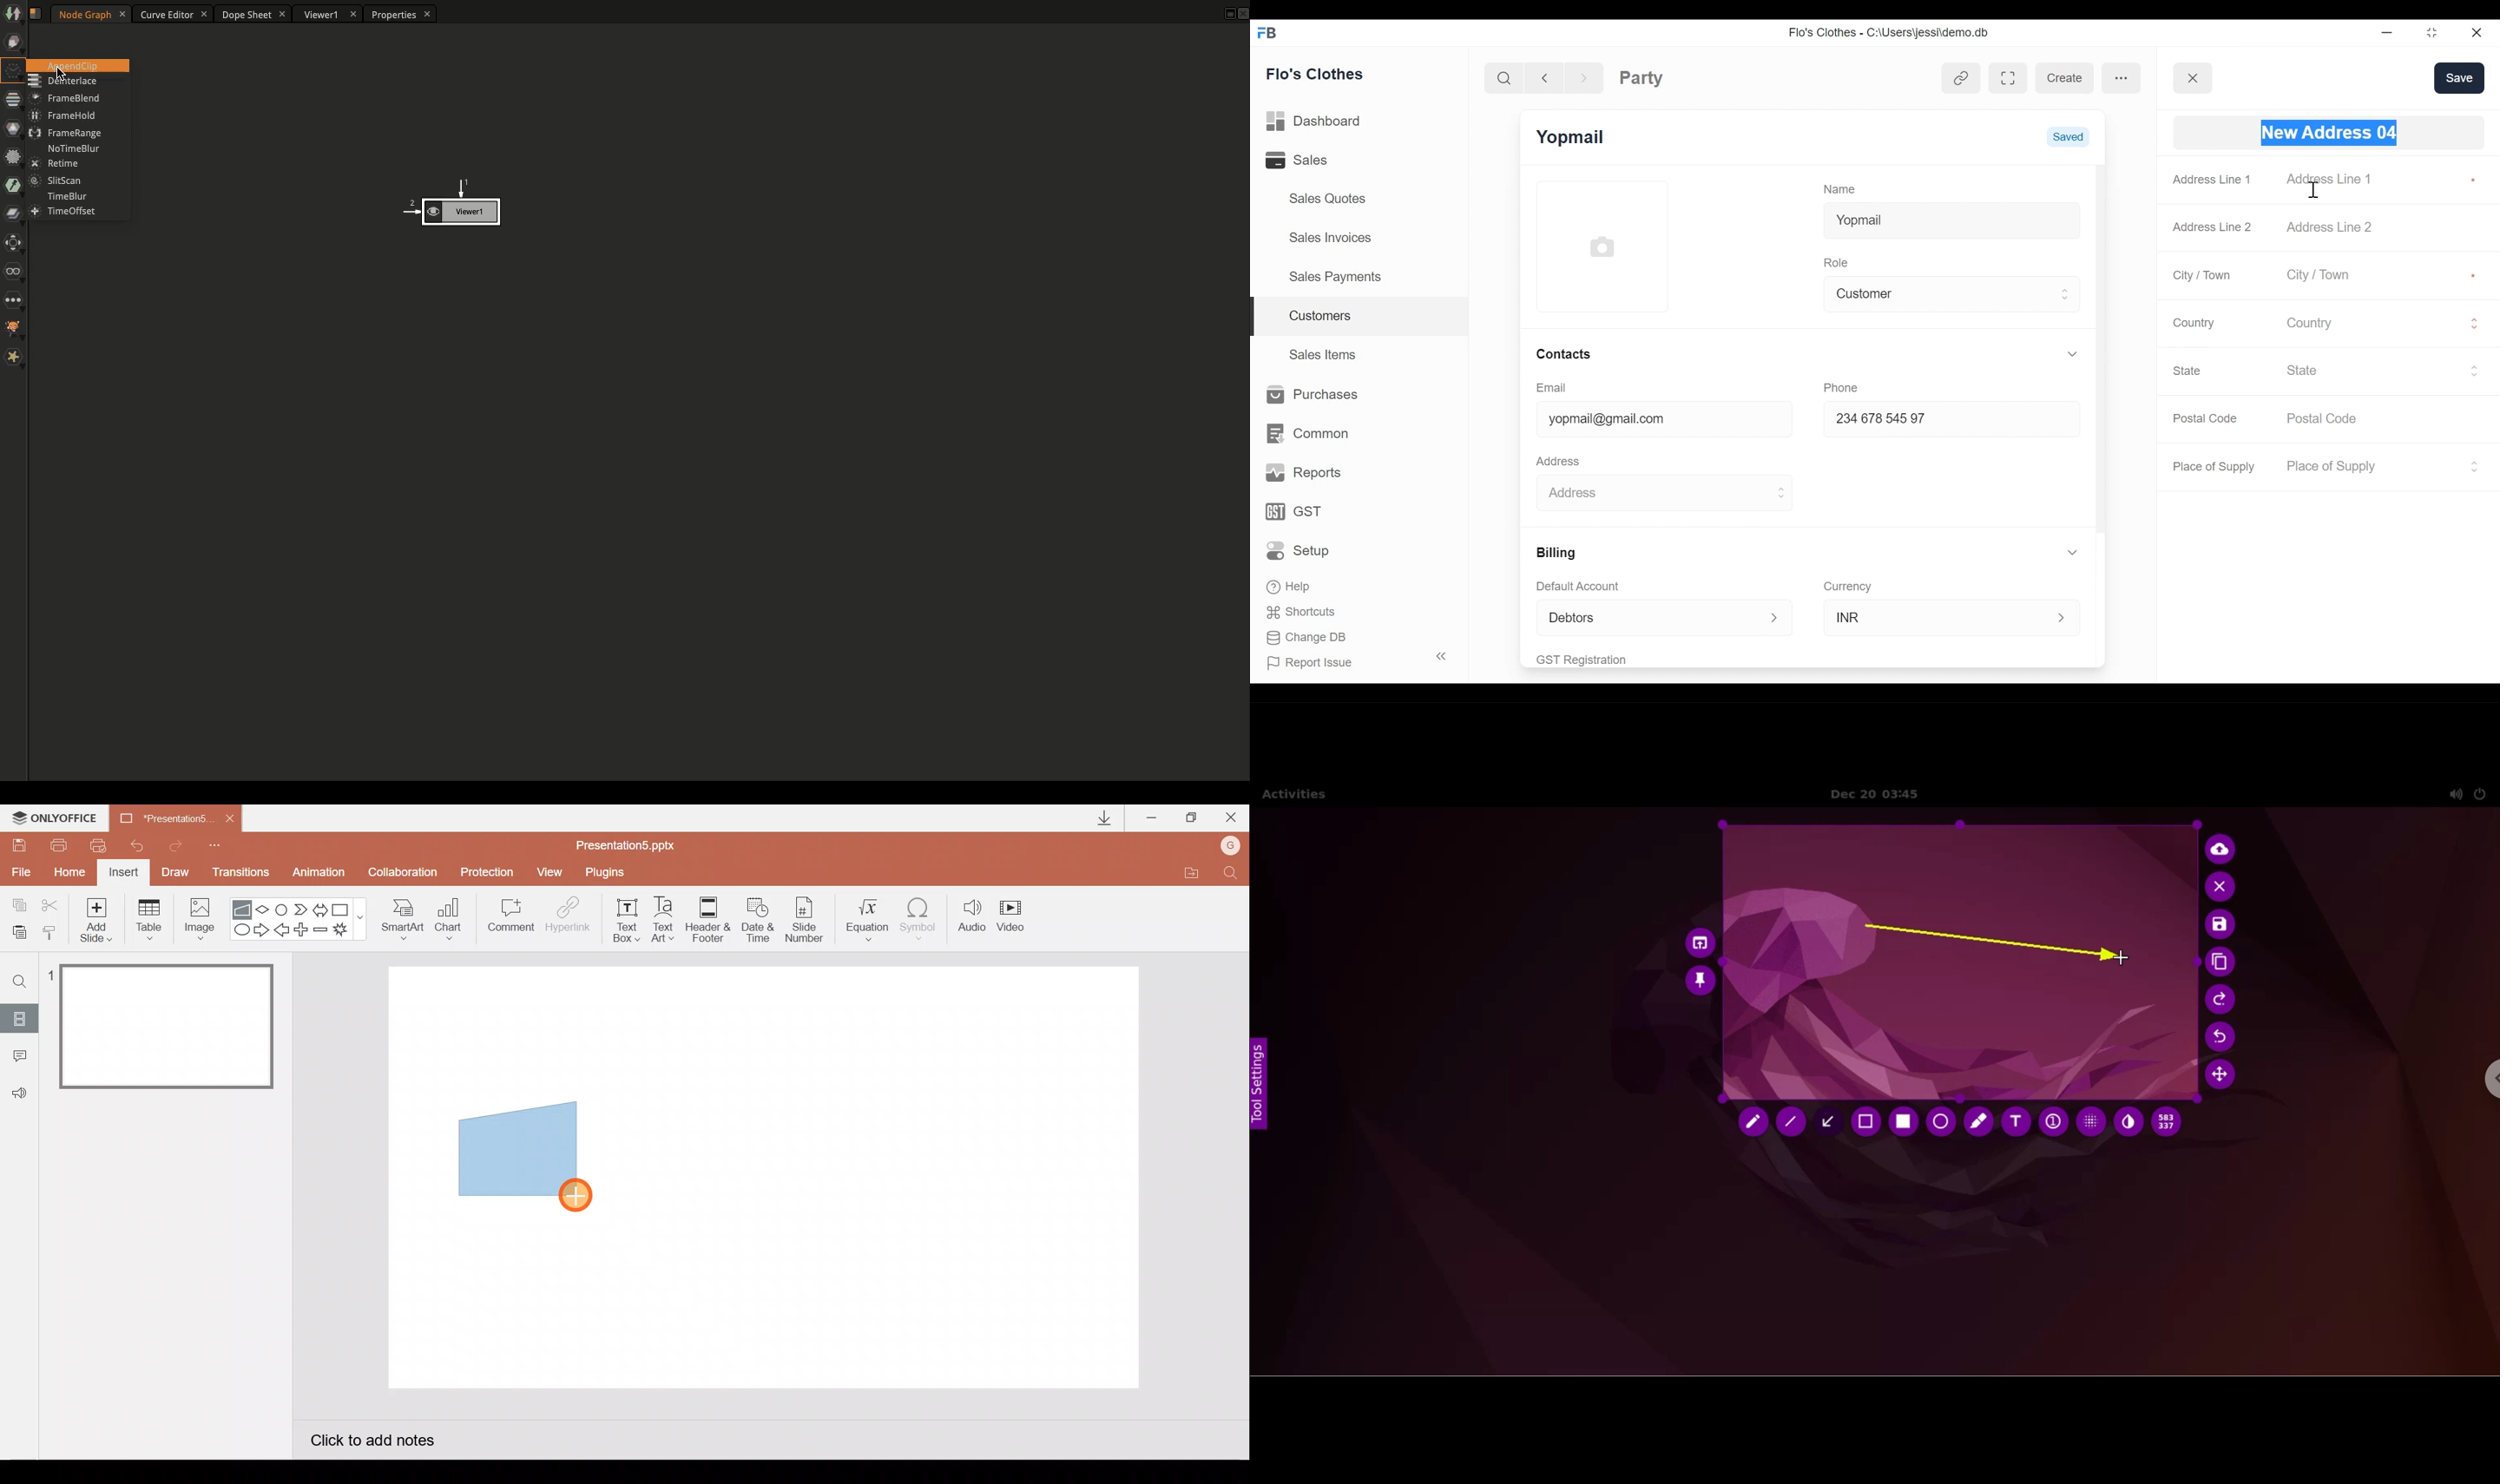  What do you see at coordinates (1555, 553) in the screenshot?
I see `Billing` at bounding box center [1555, 553].